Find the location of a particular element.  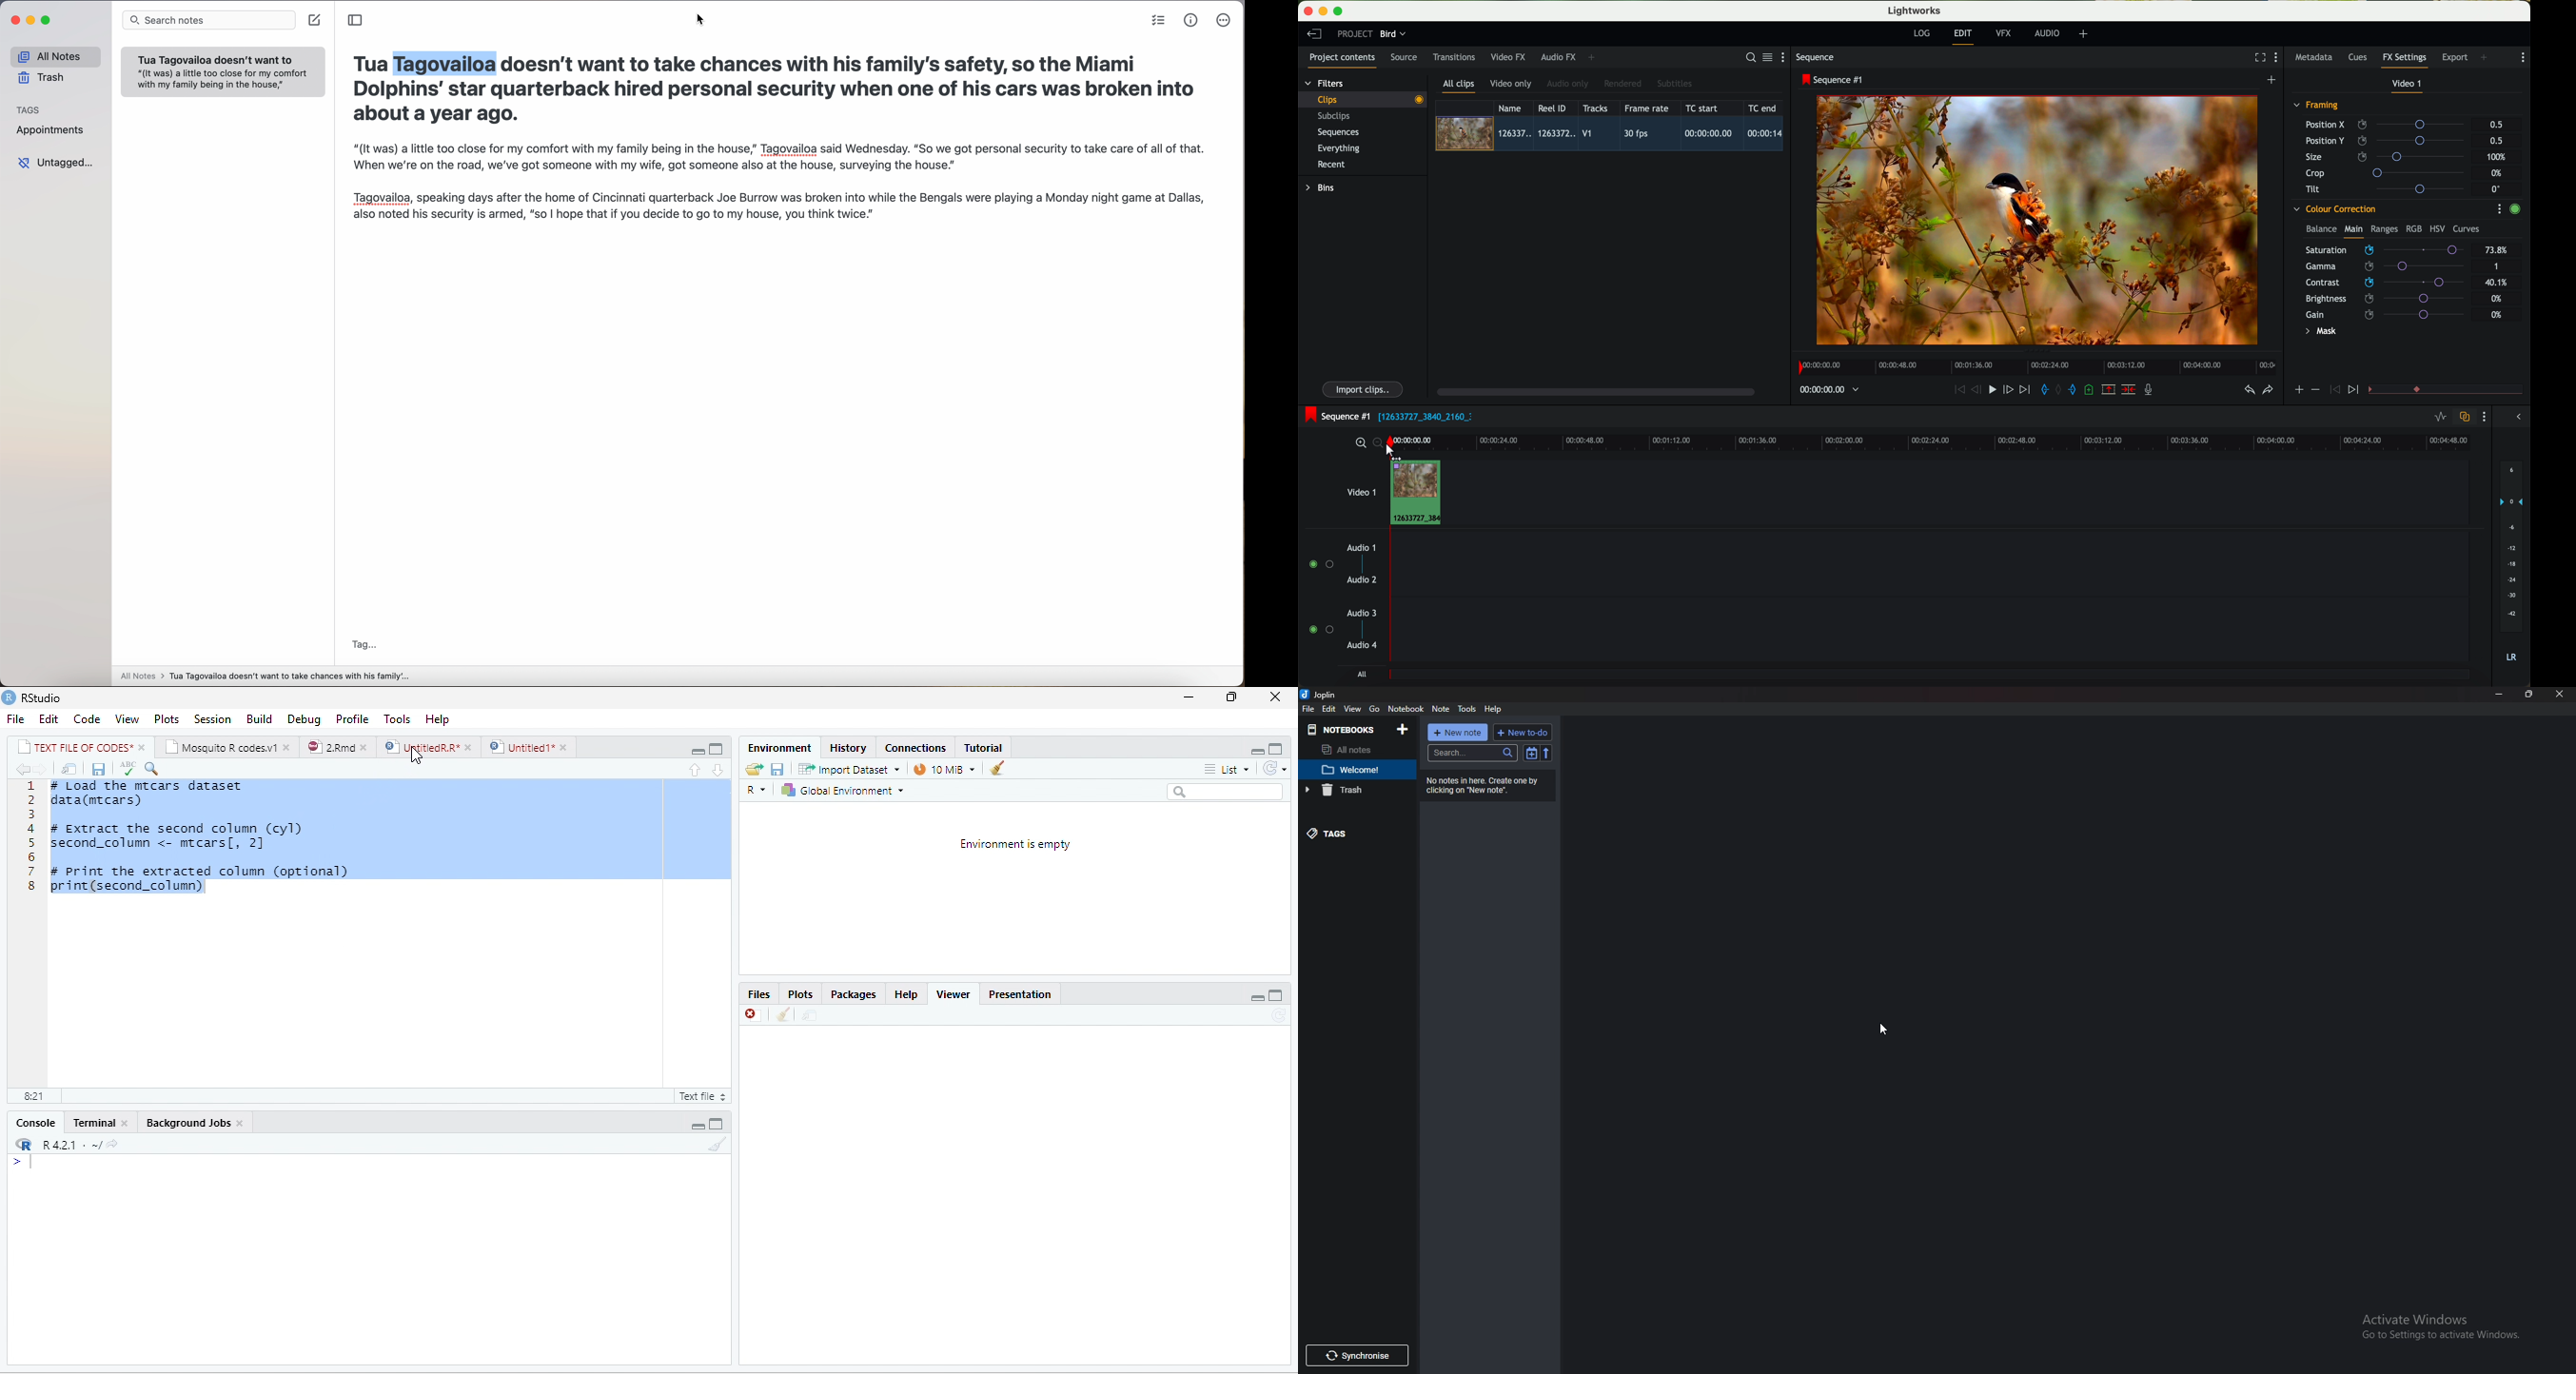

2Rmd is located at coordinates (329, 747).